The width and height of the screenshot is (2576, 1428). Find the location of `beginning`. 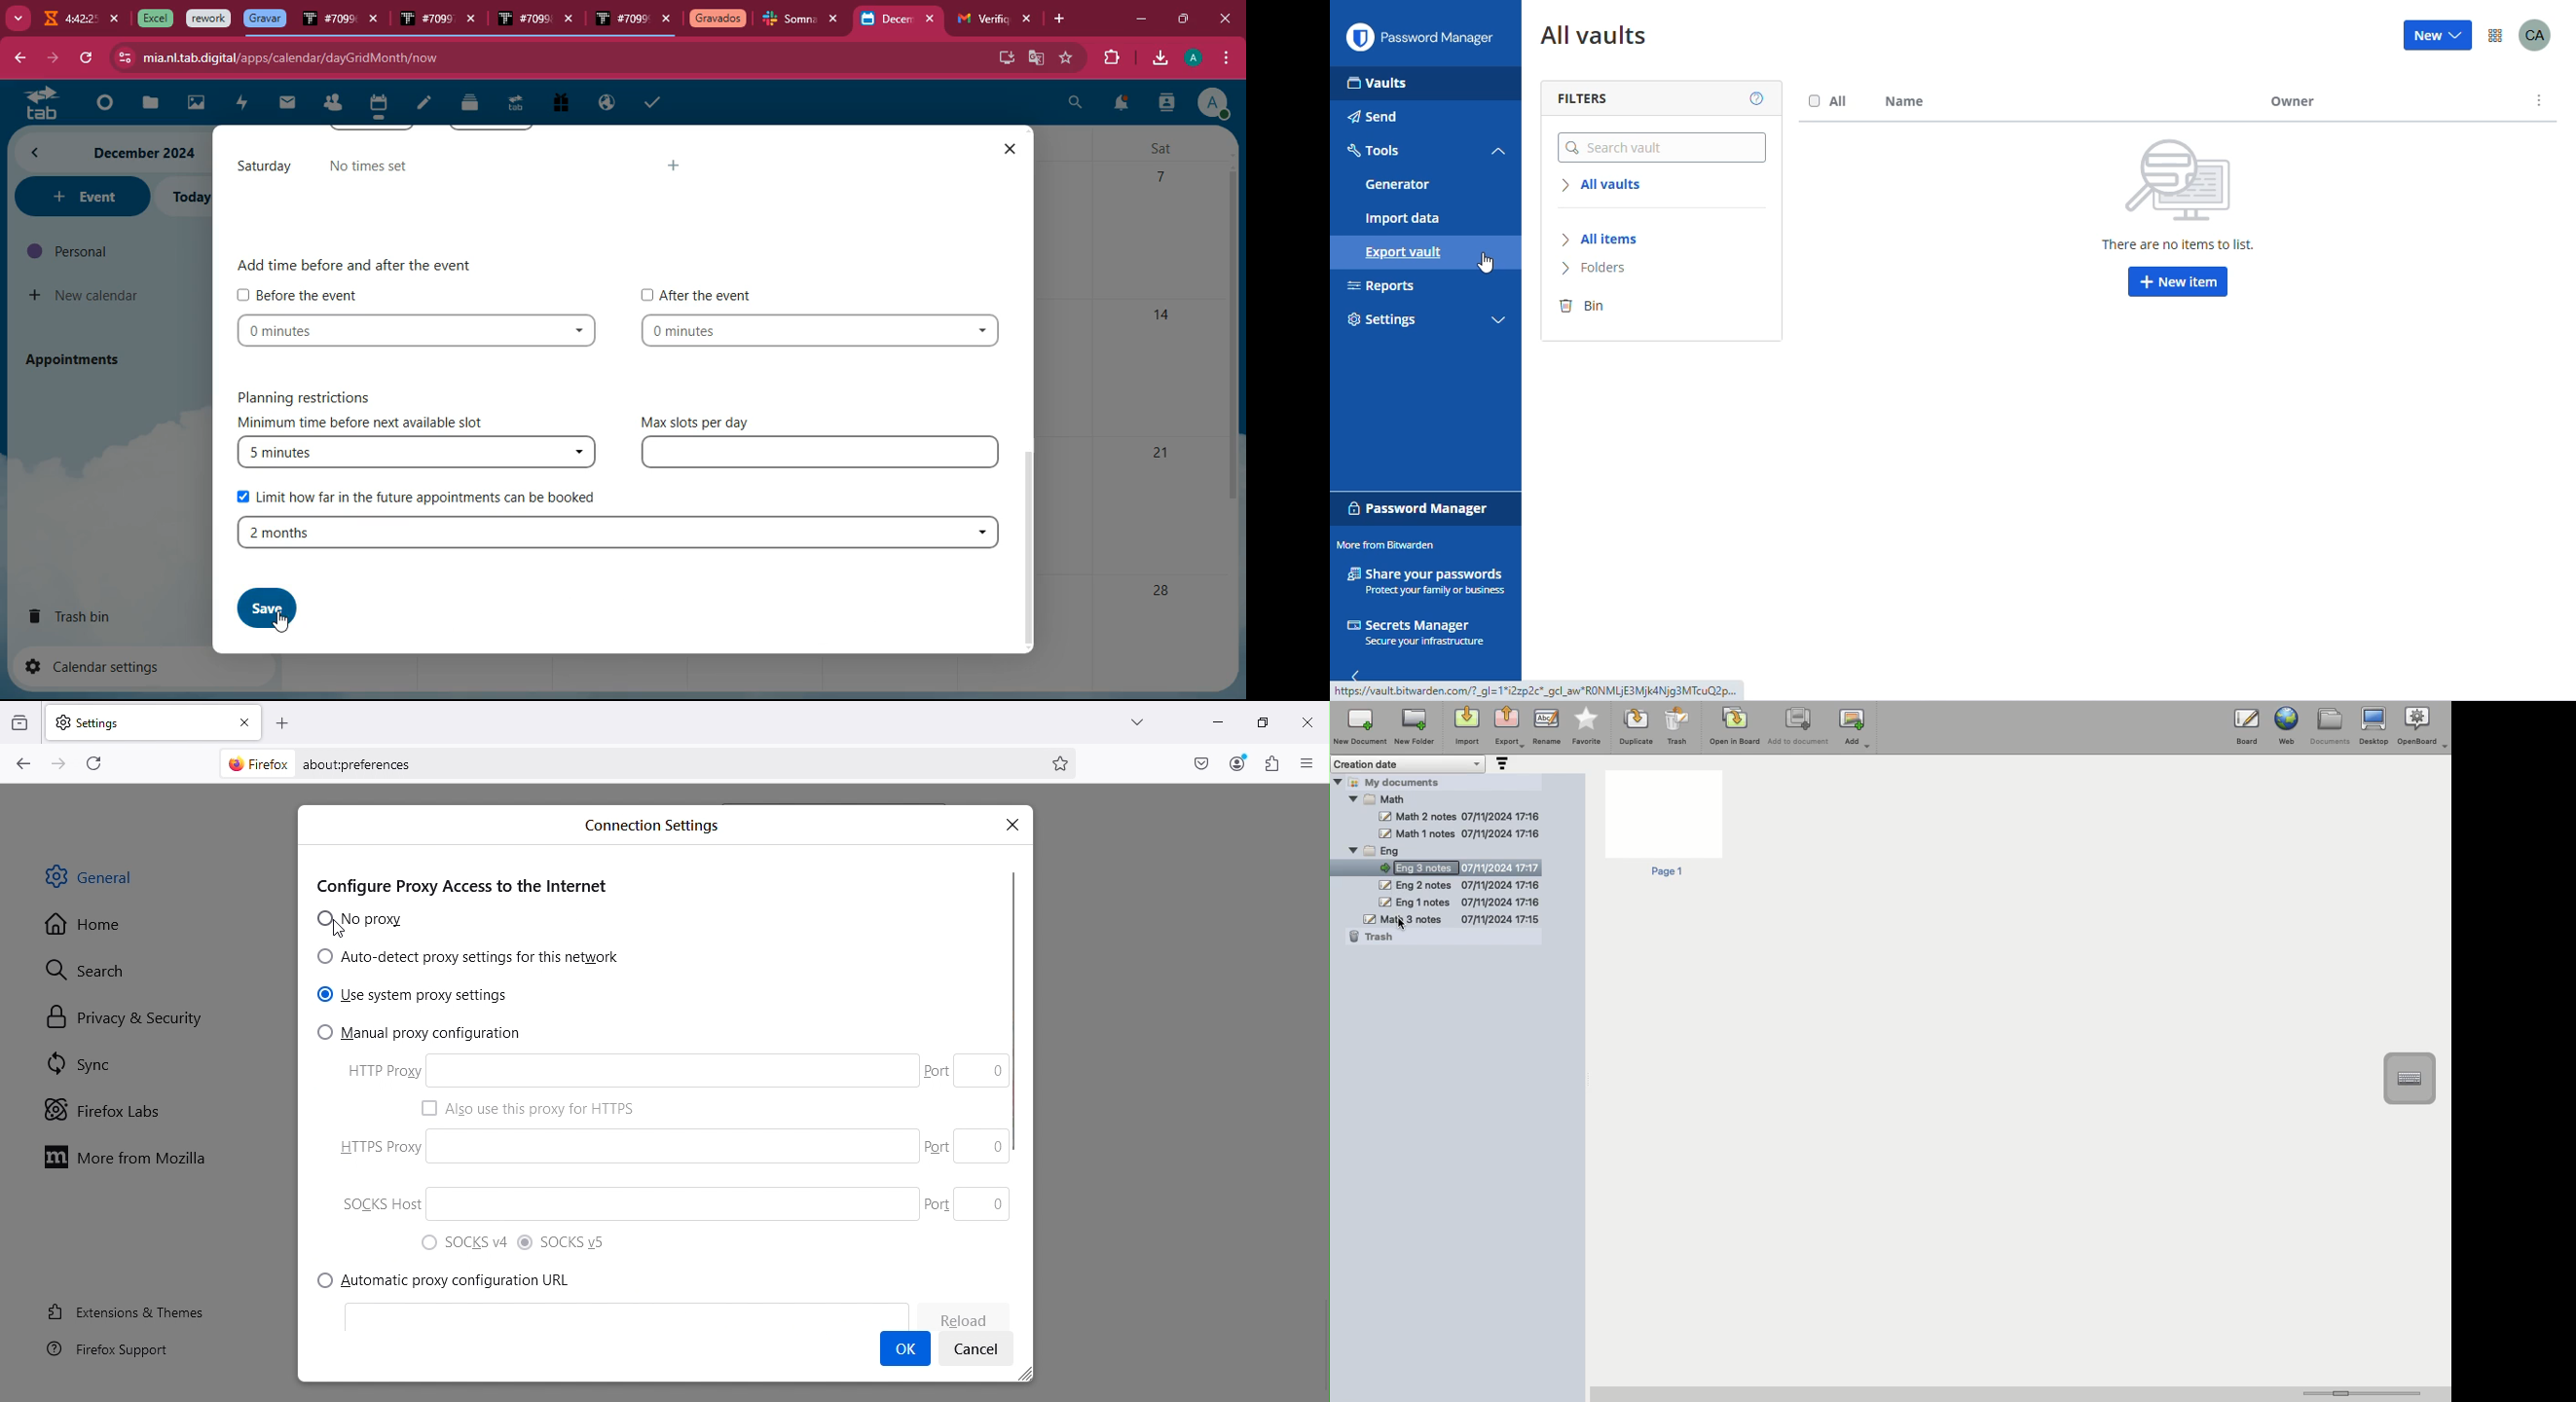

beginning is located at coordinates (100, 104).